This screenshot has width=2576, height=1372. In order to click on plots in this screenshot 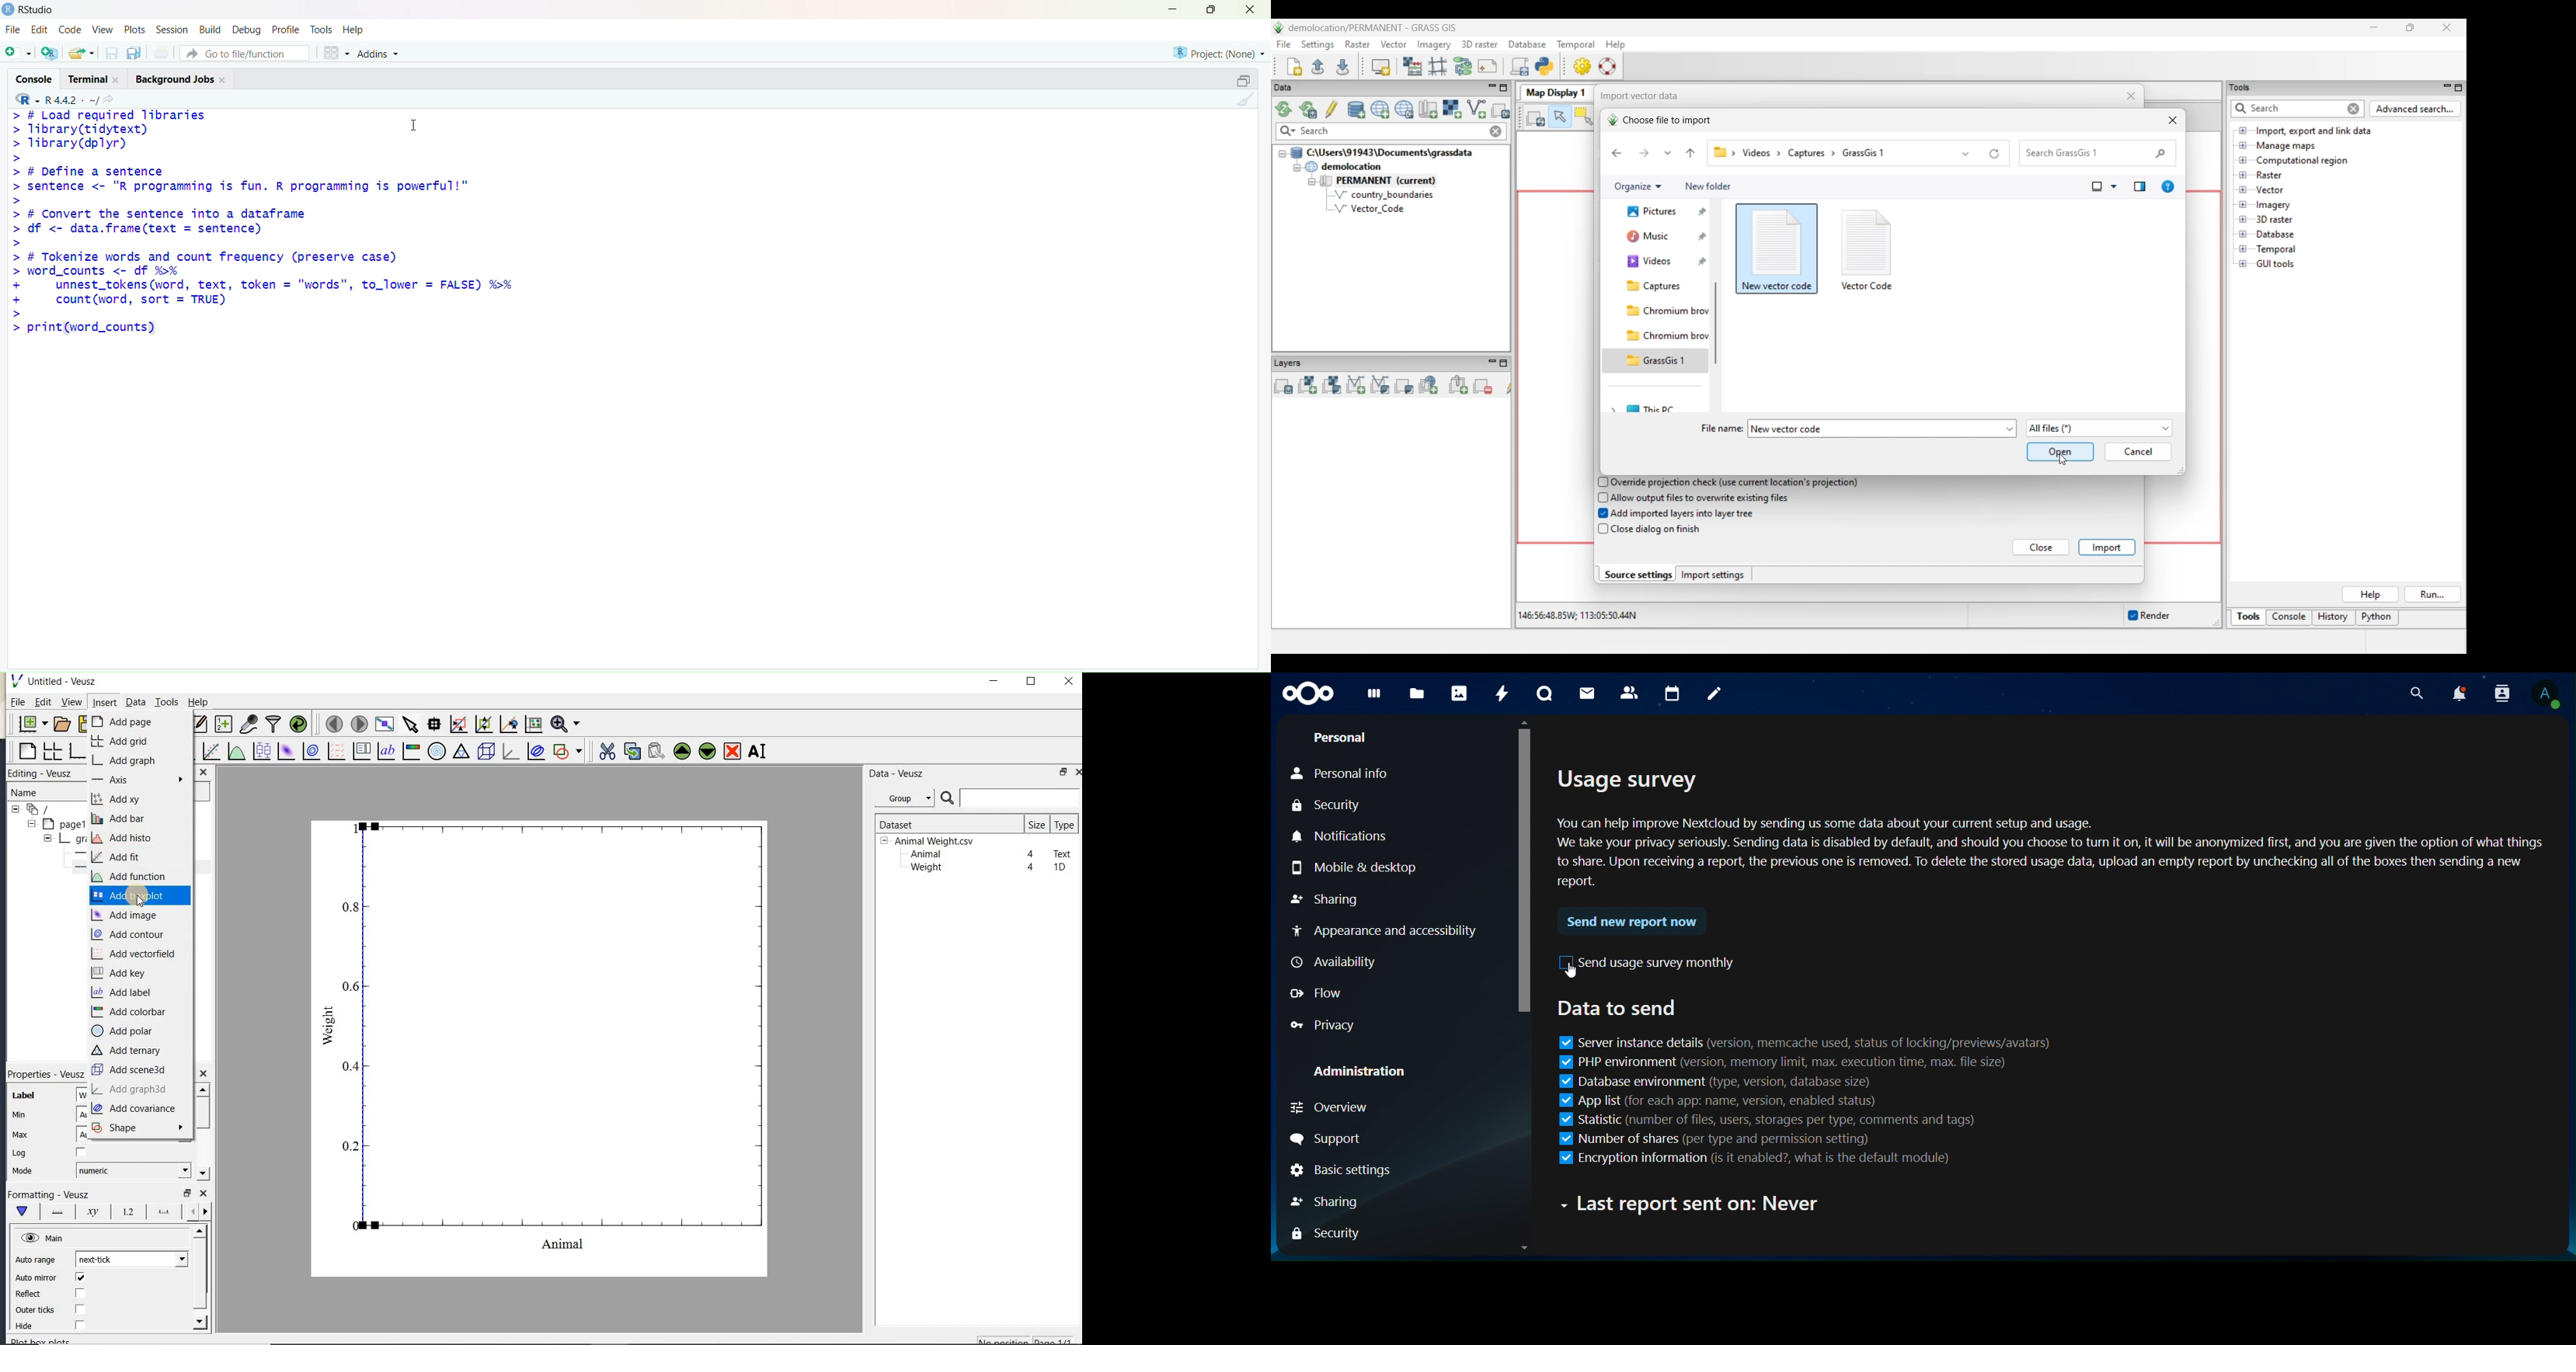, I will do `click(136, 29)`.